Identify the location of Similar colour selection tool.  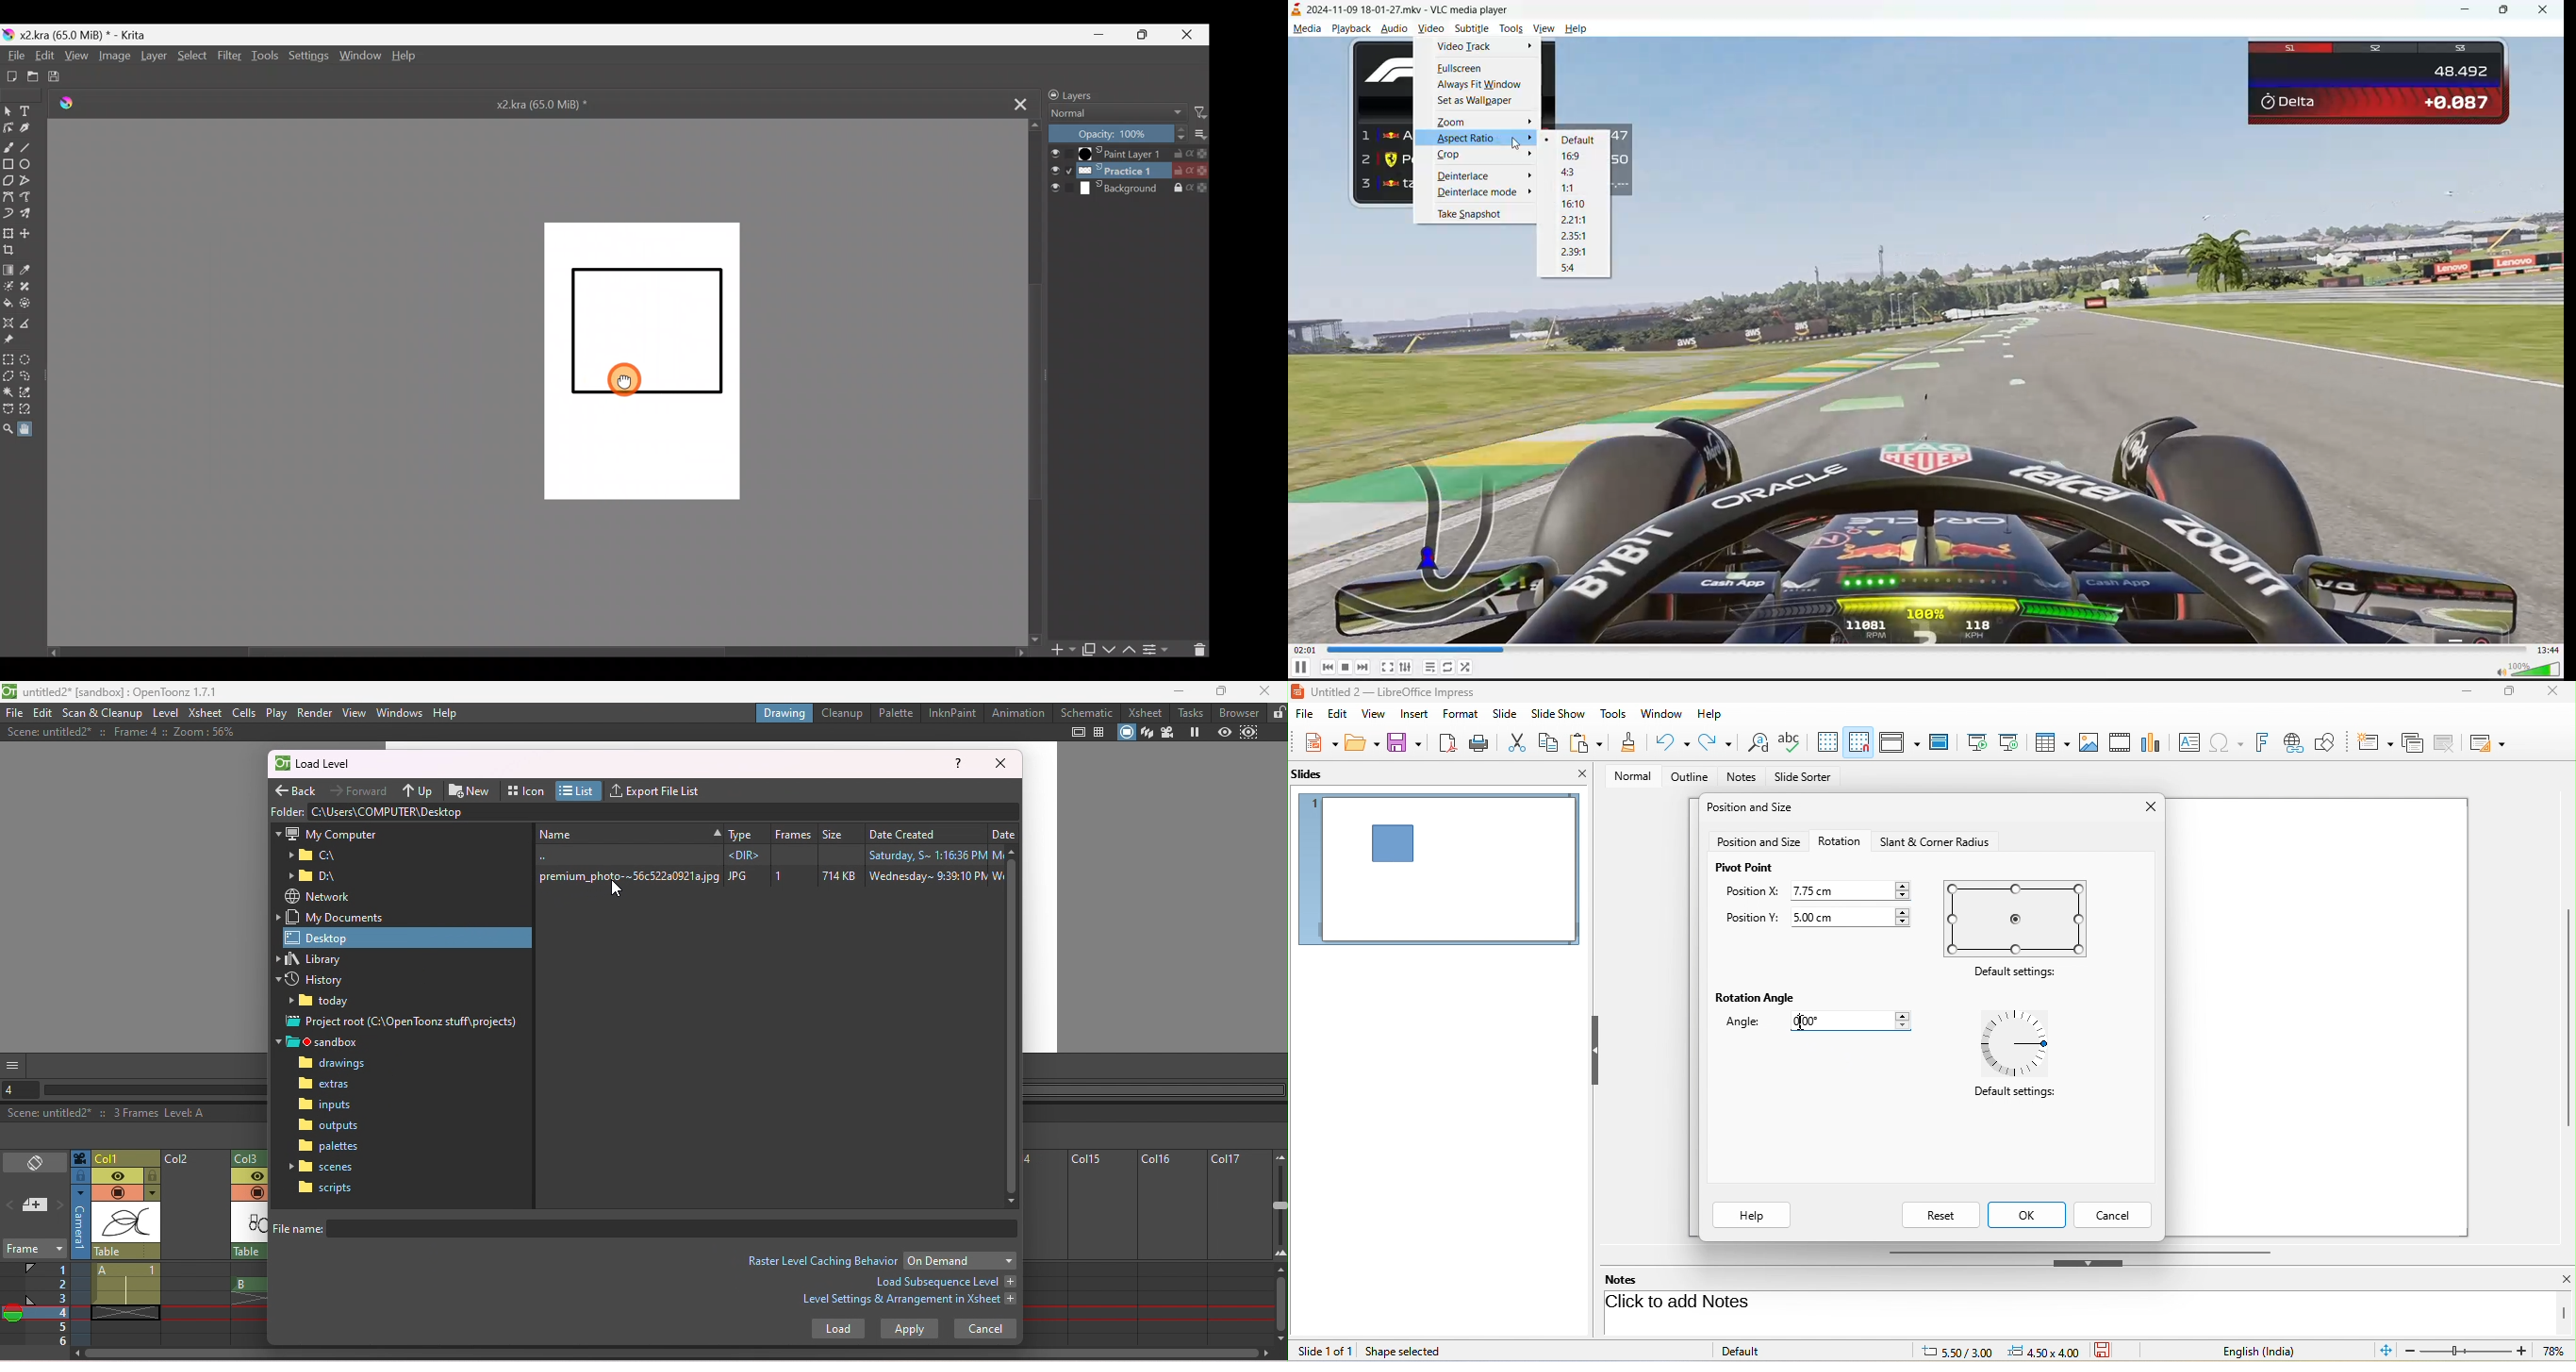
(28, 395).